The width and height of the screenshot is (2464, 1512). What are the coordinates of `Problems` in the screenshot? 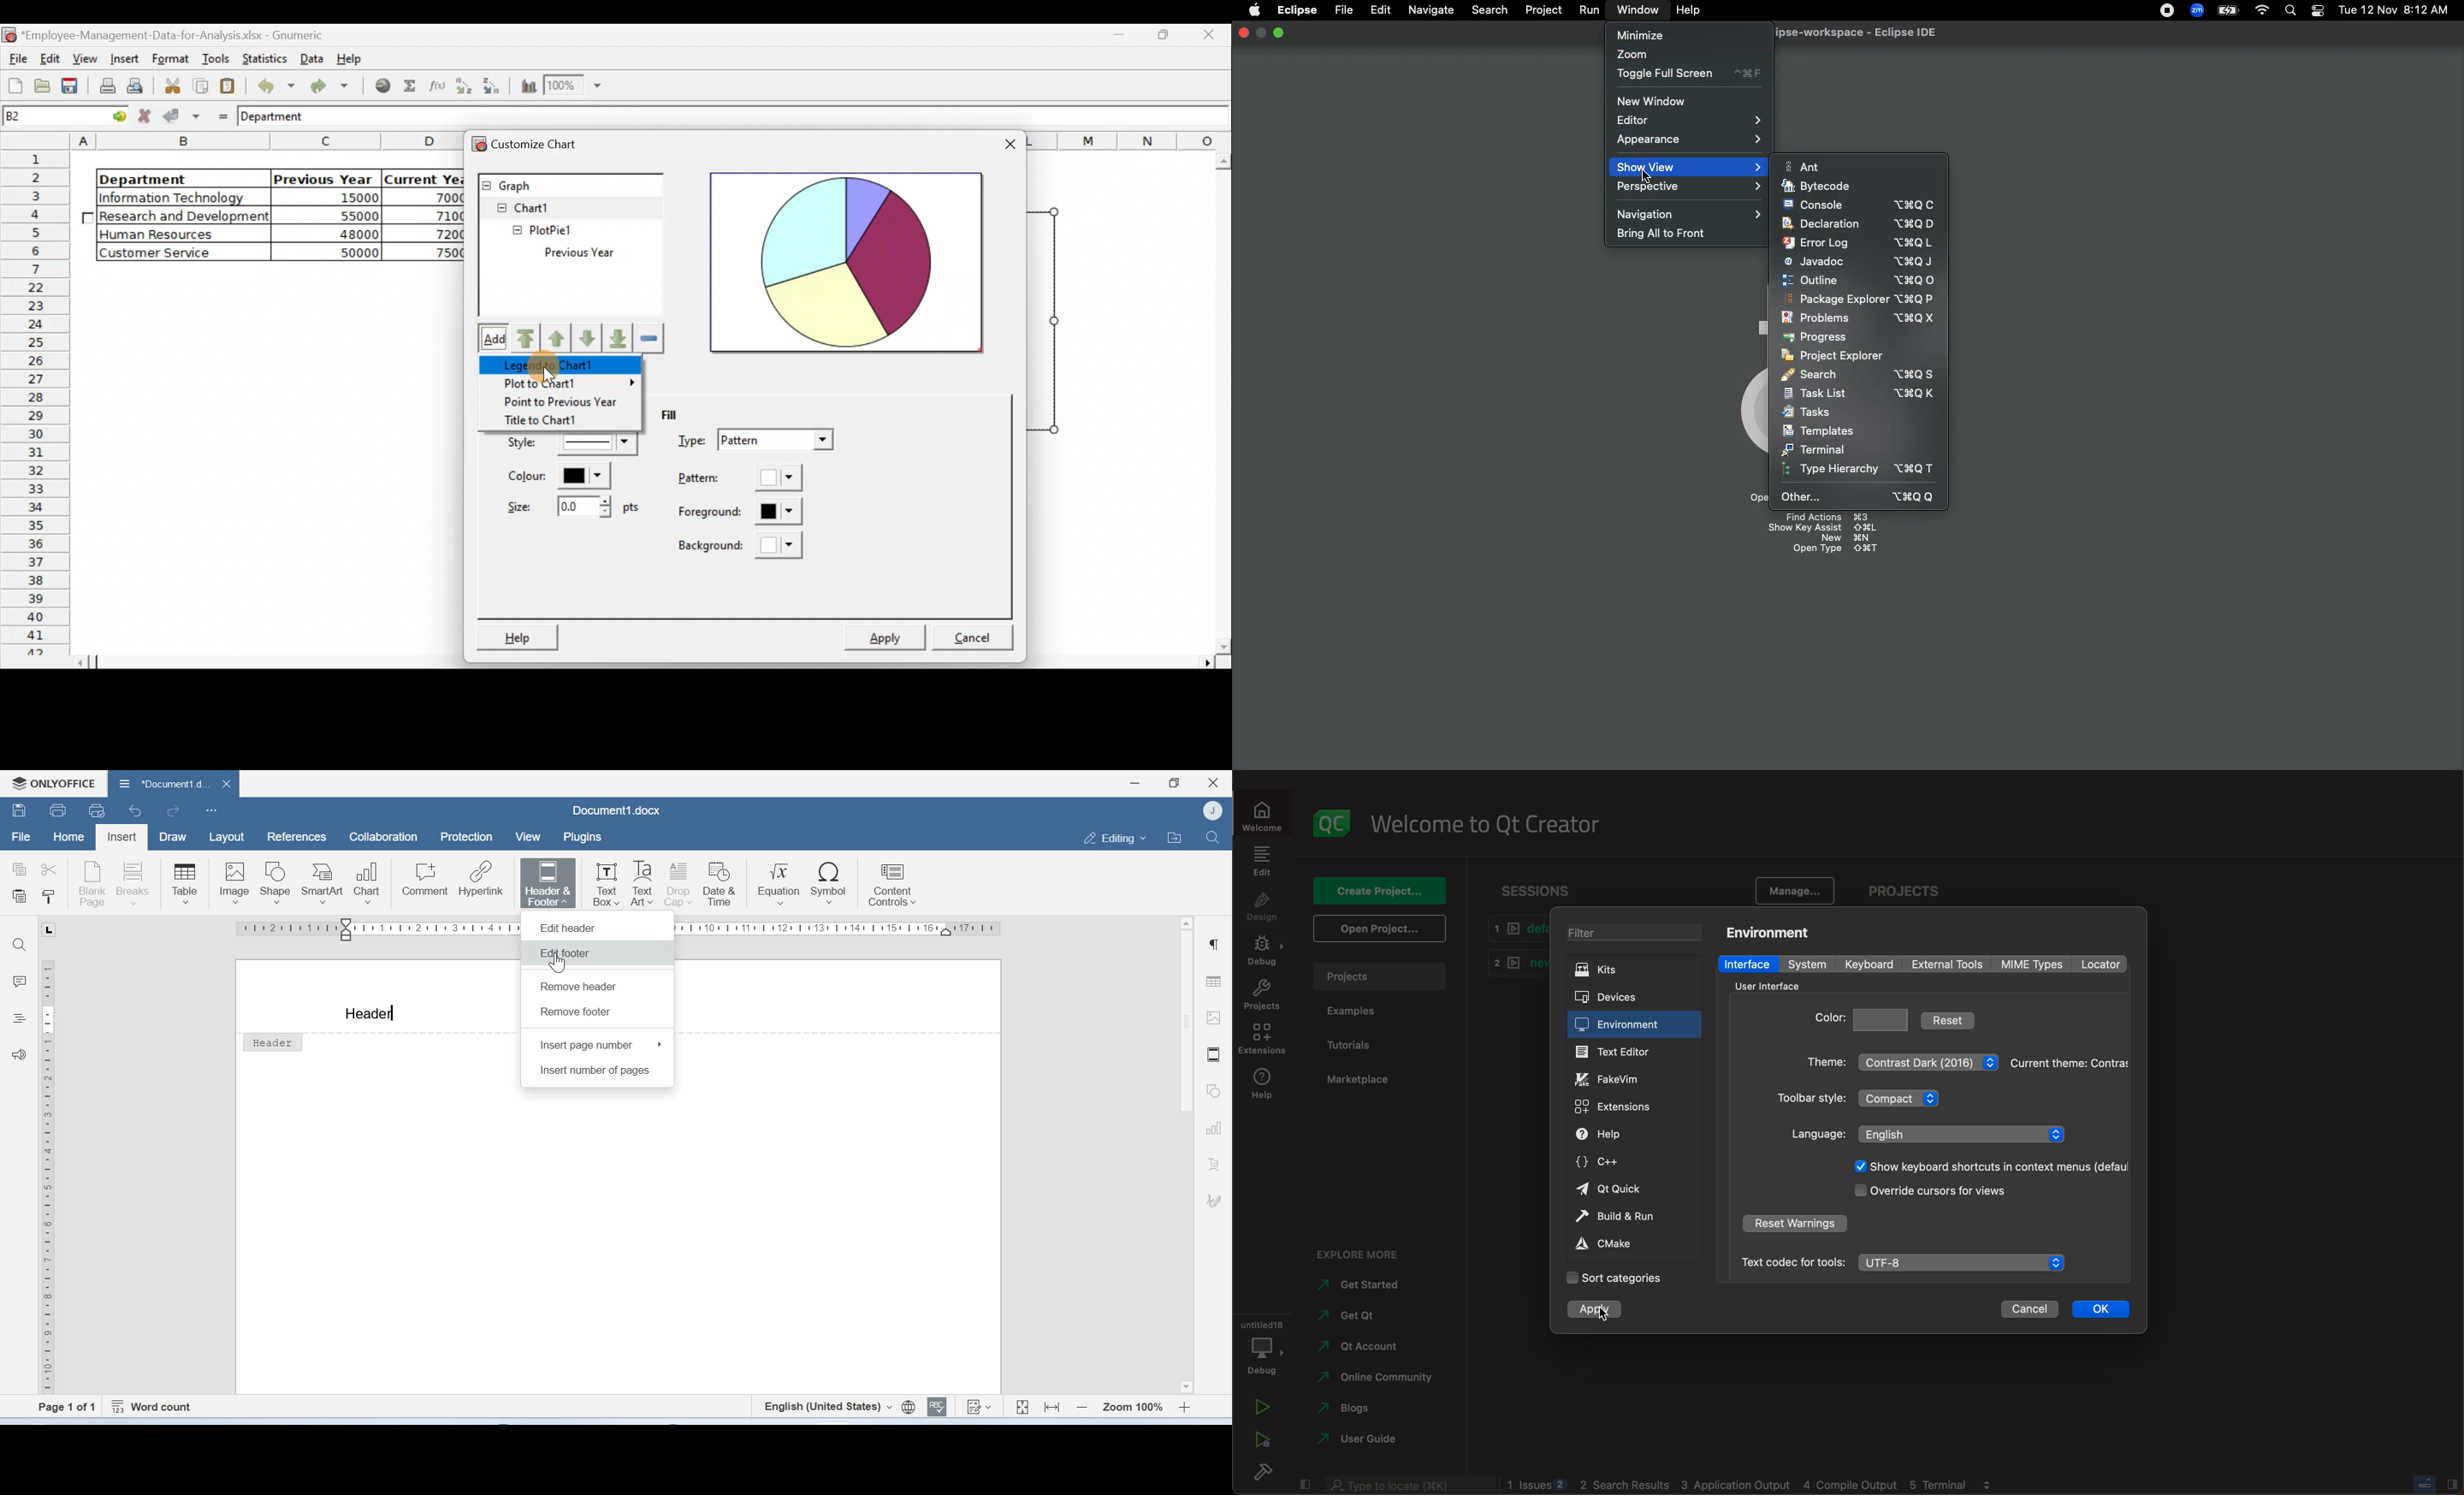 It's located at (1862, 317).